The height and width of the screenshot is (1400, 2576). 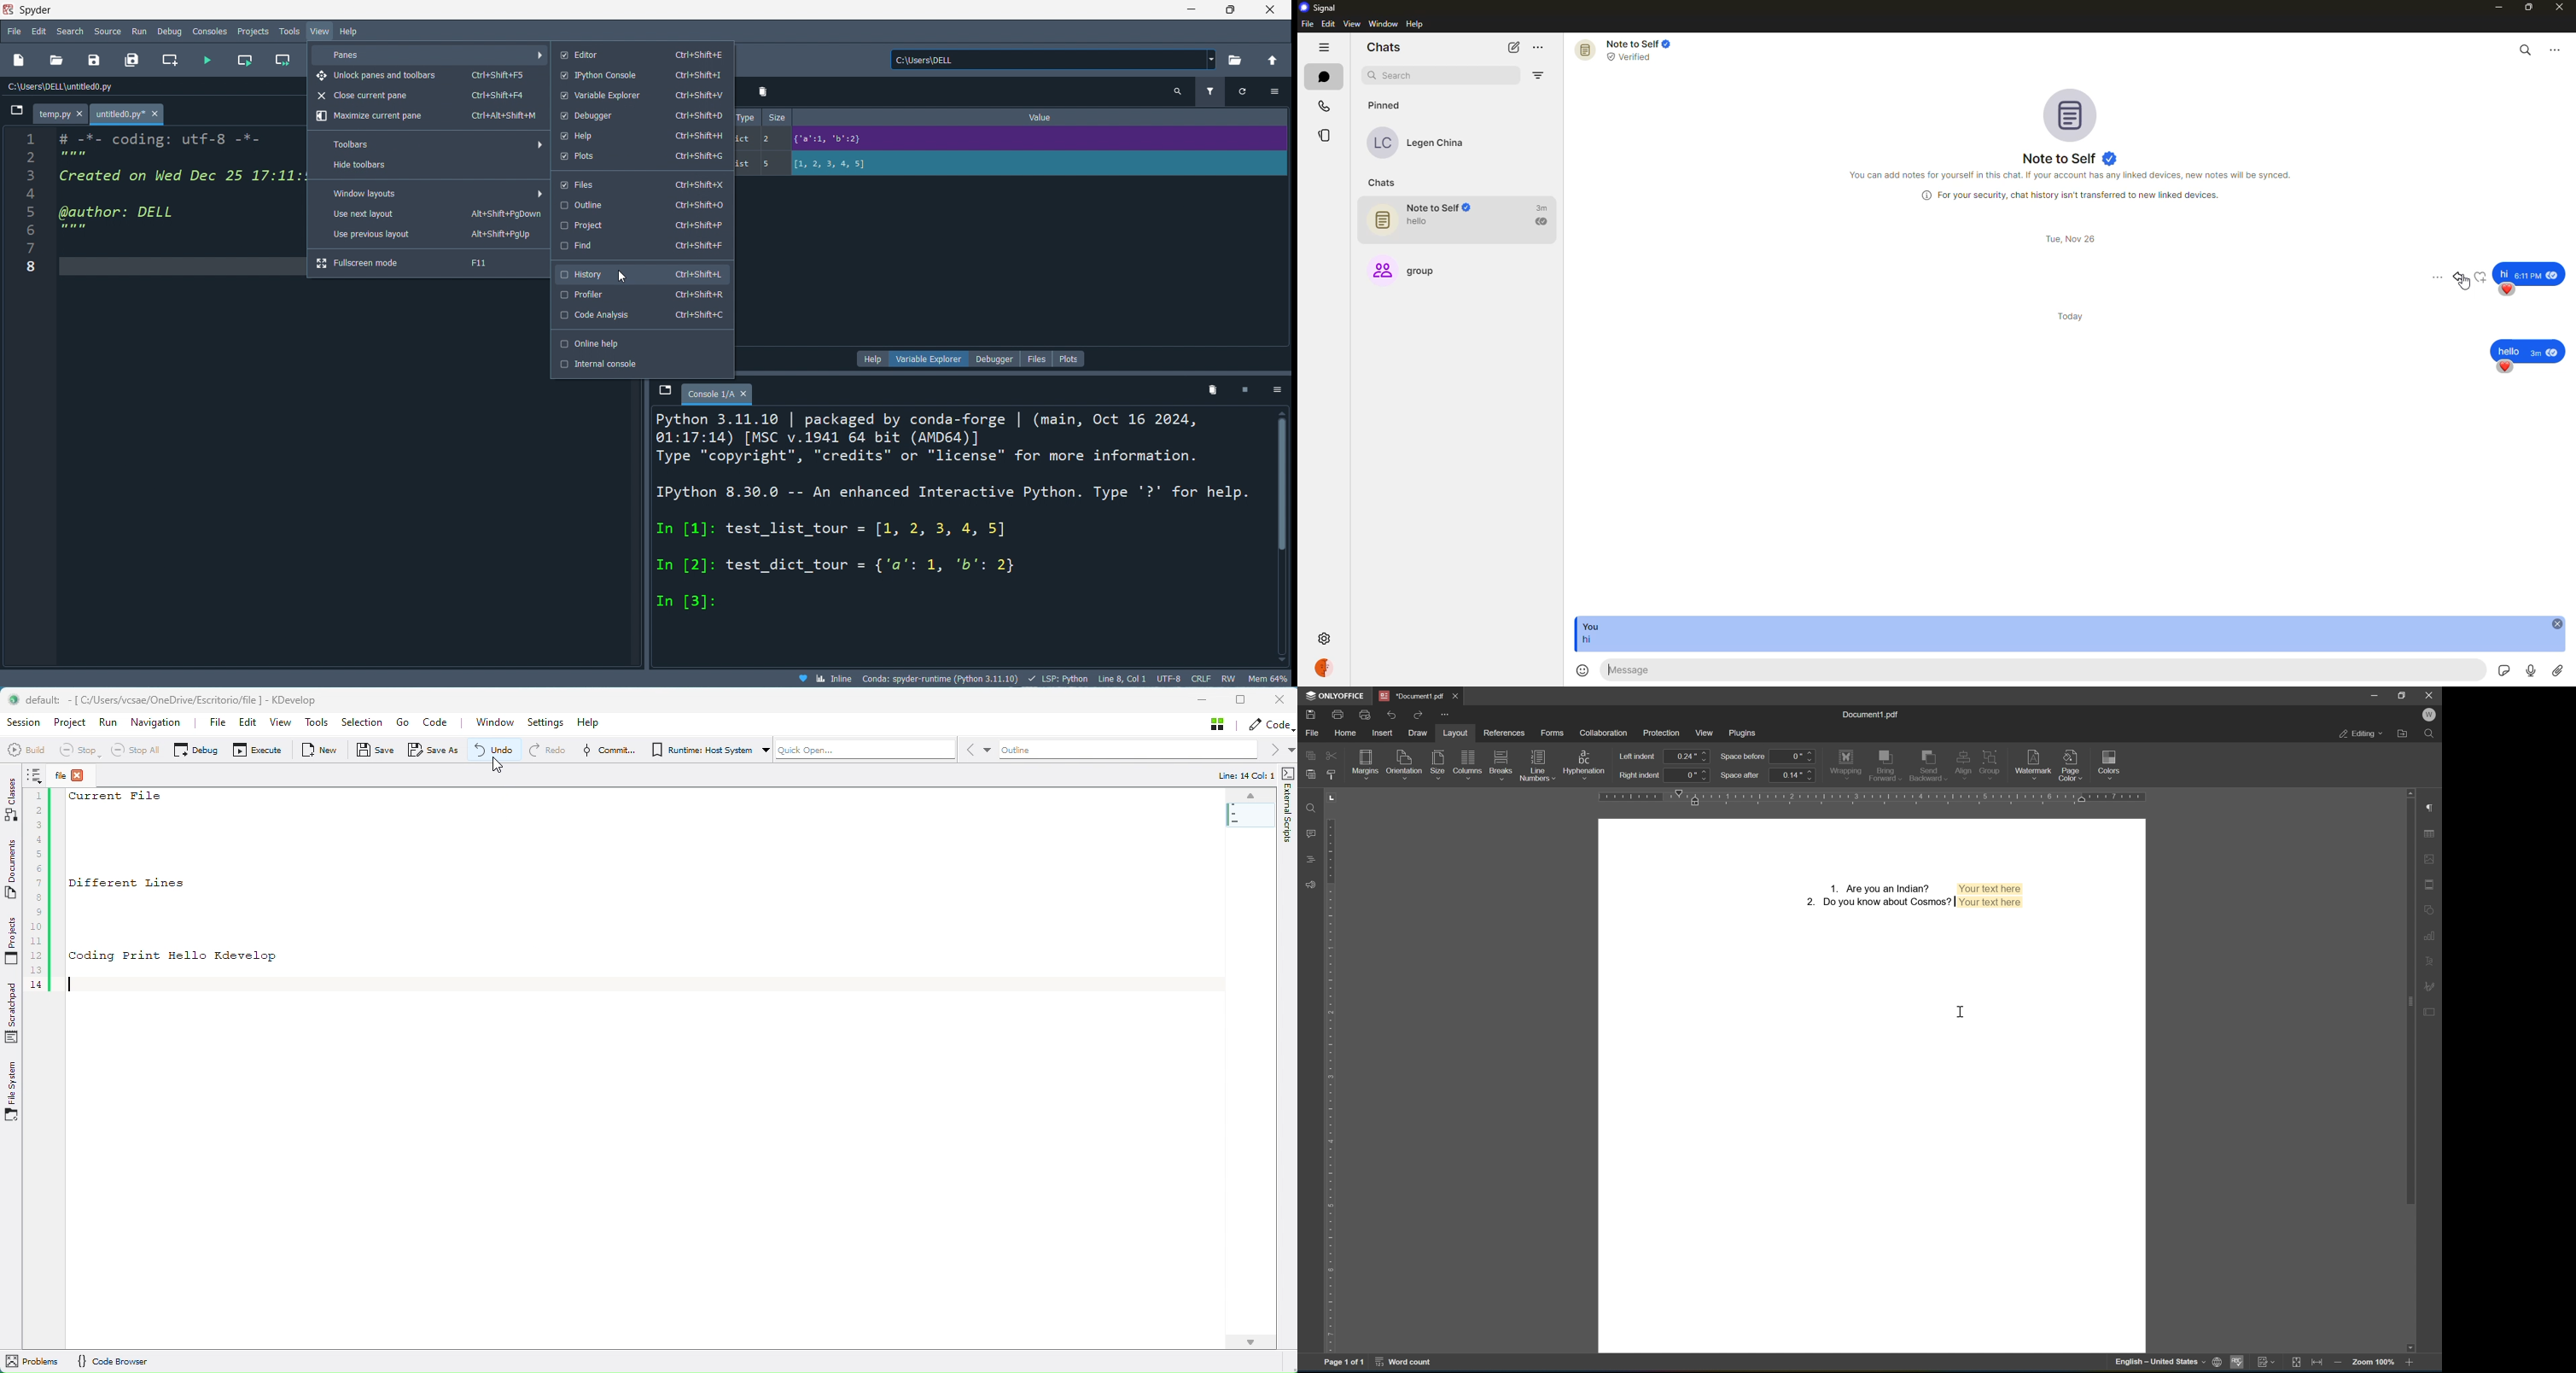 What do you see at coordinates (718, 394) in the screenshot?
I see `tab` at bounding box center [718, 394].